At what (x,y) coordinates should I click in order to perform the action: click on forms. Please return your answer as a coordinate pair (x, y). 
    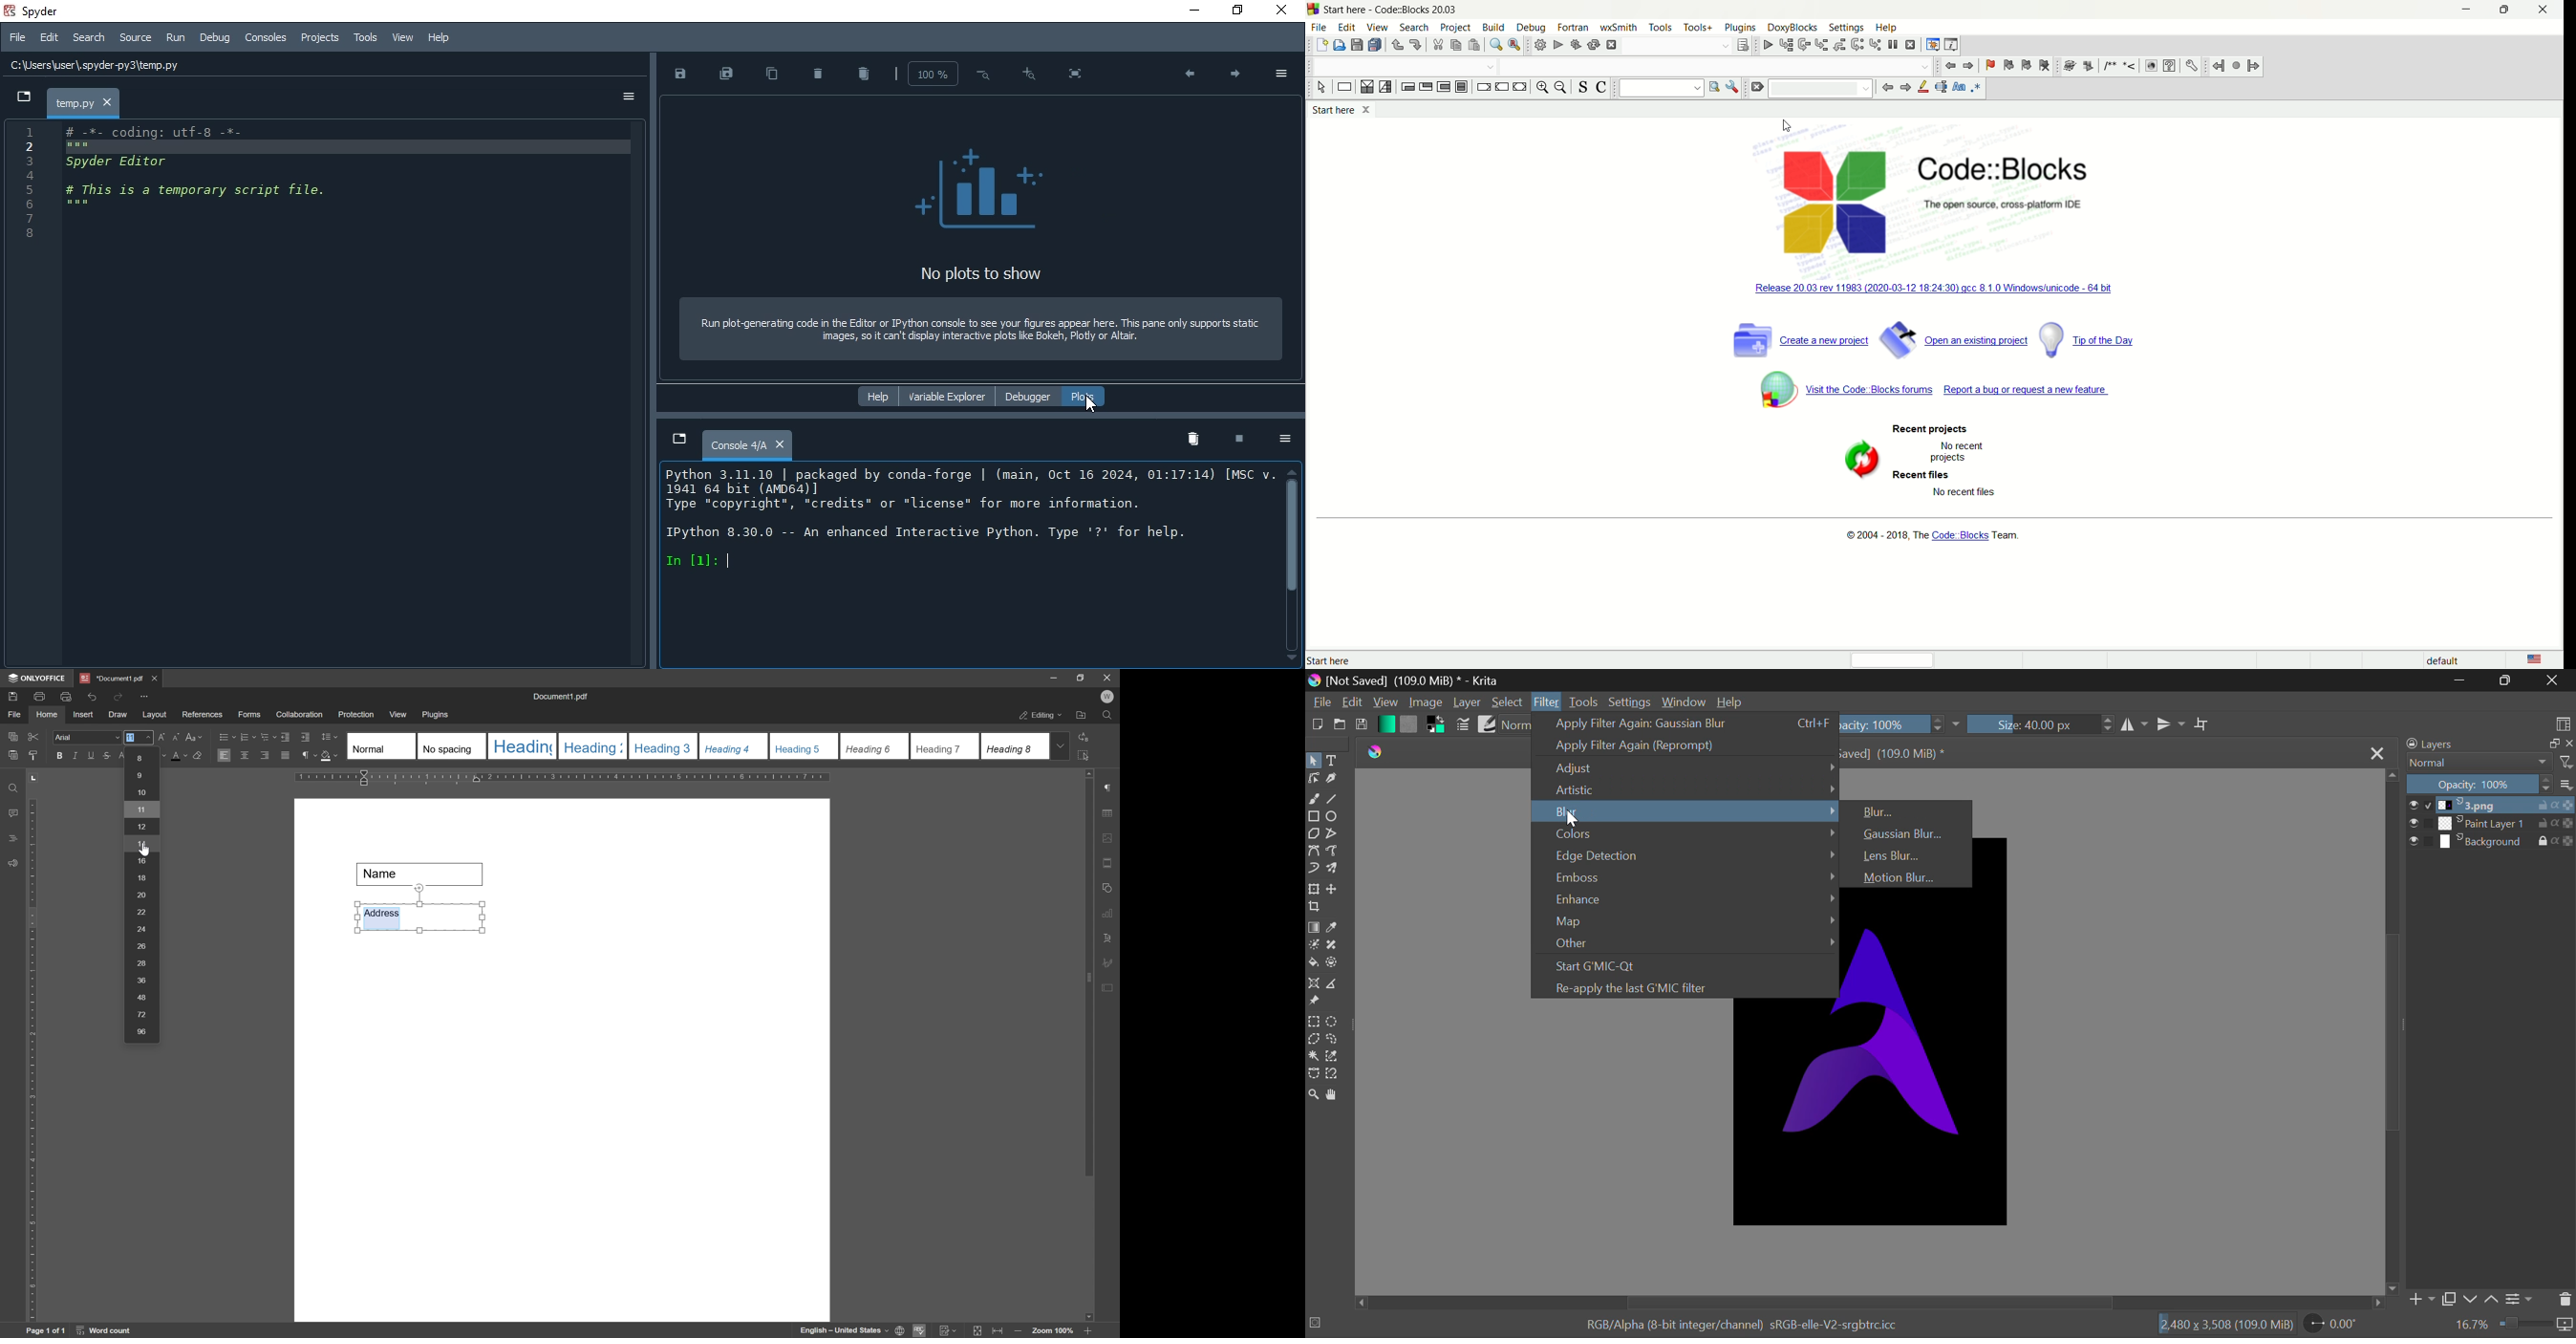
    Looking at the image, I should click on (250, 715).